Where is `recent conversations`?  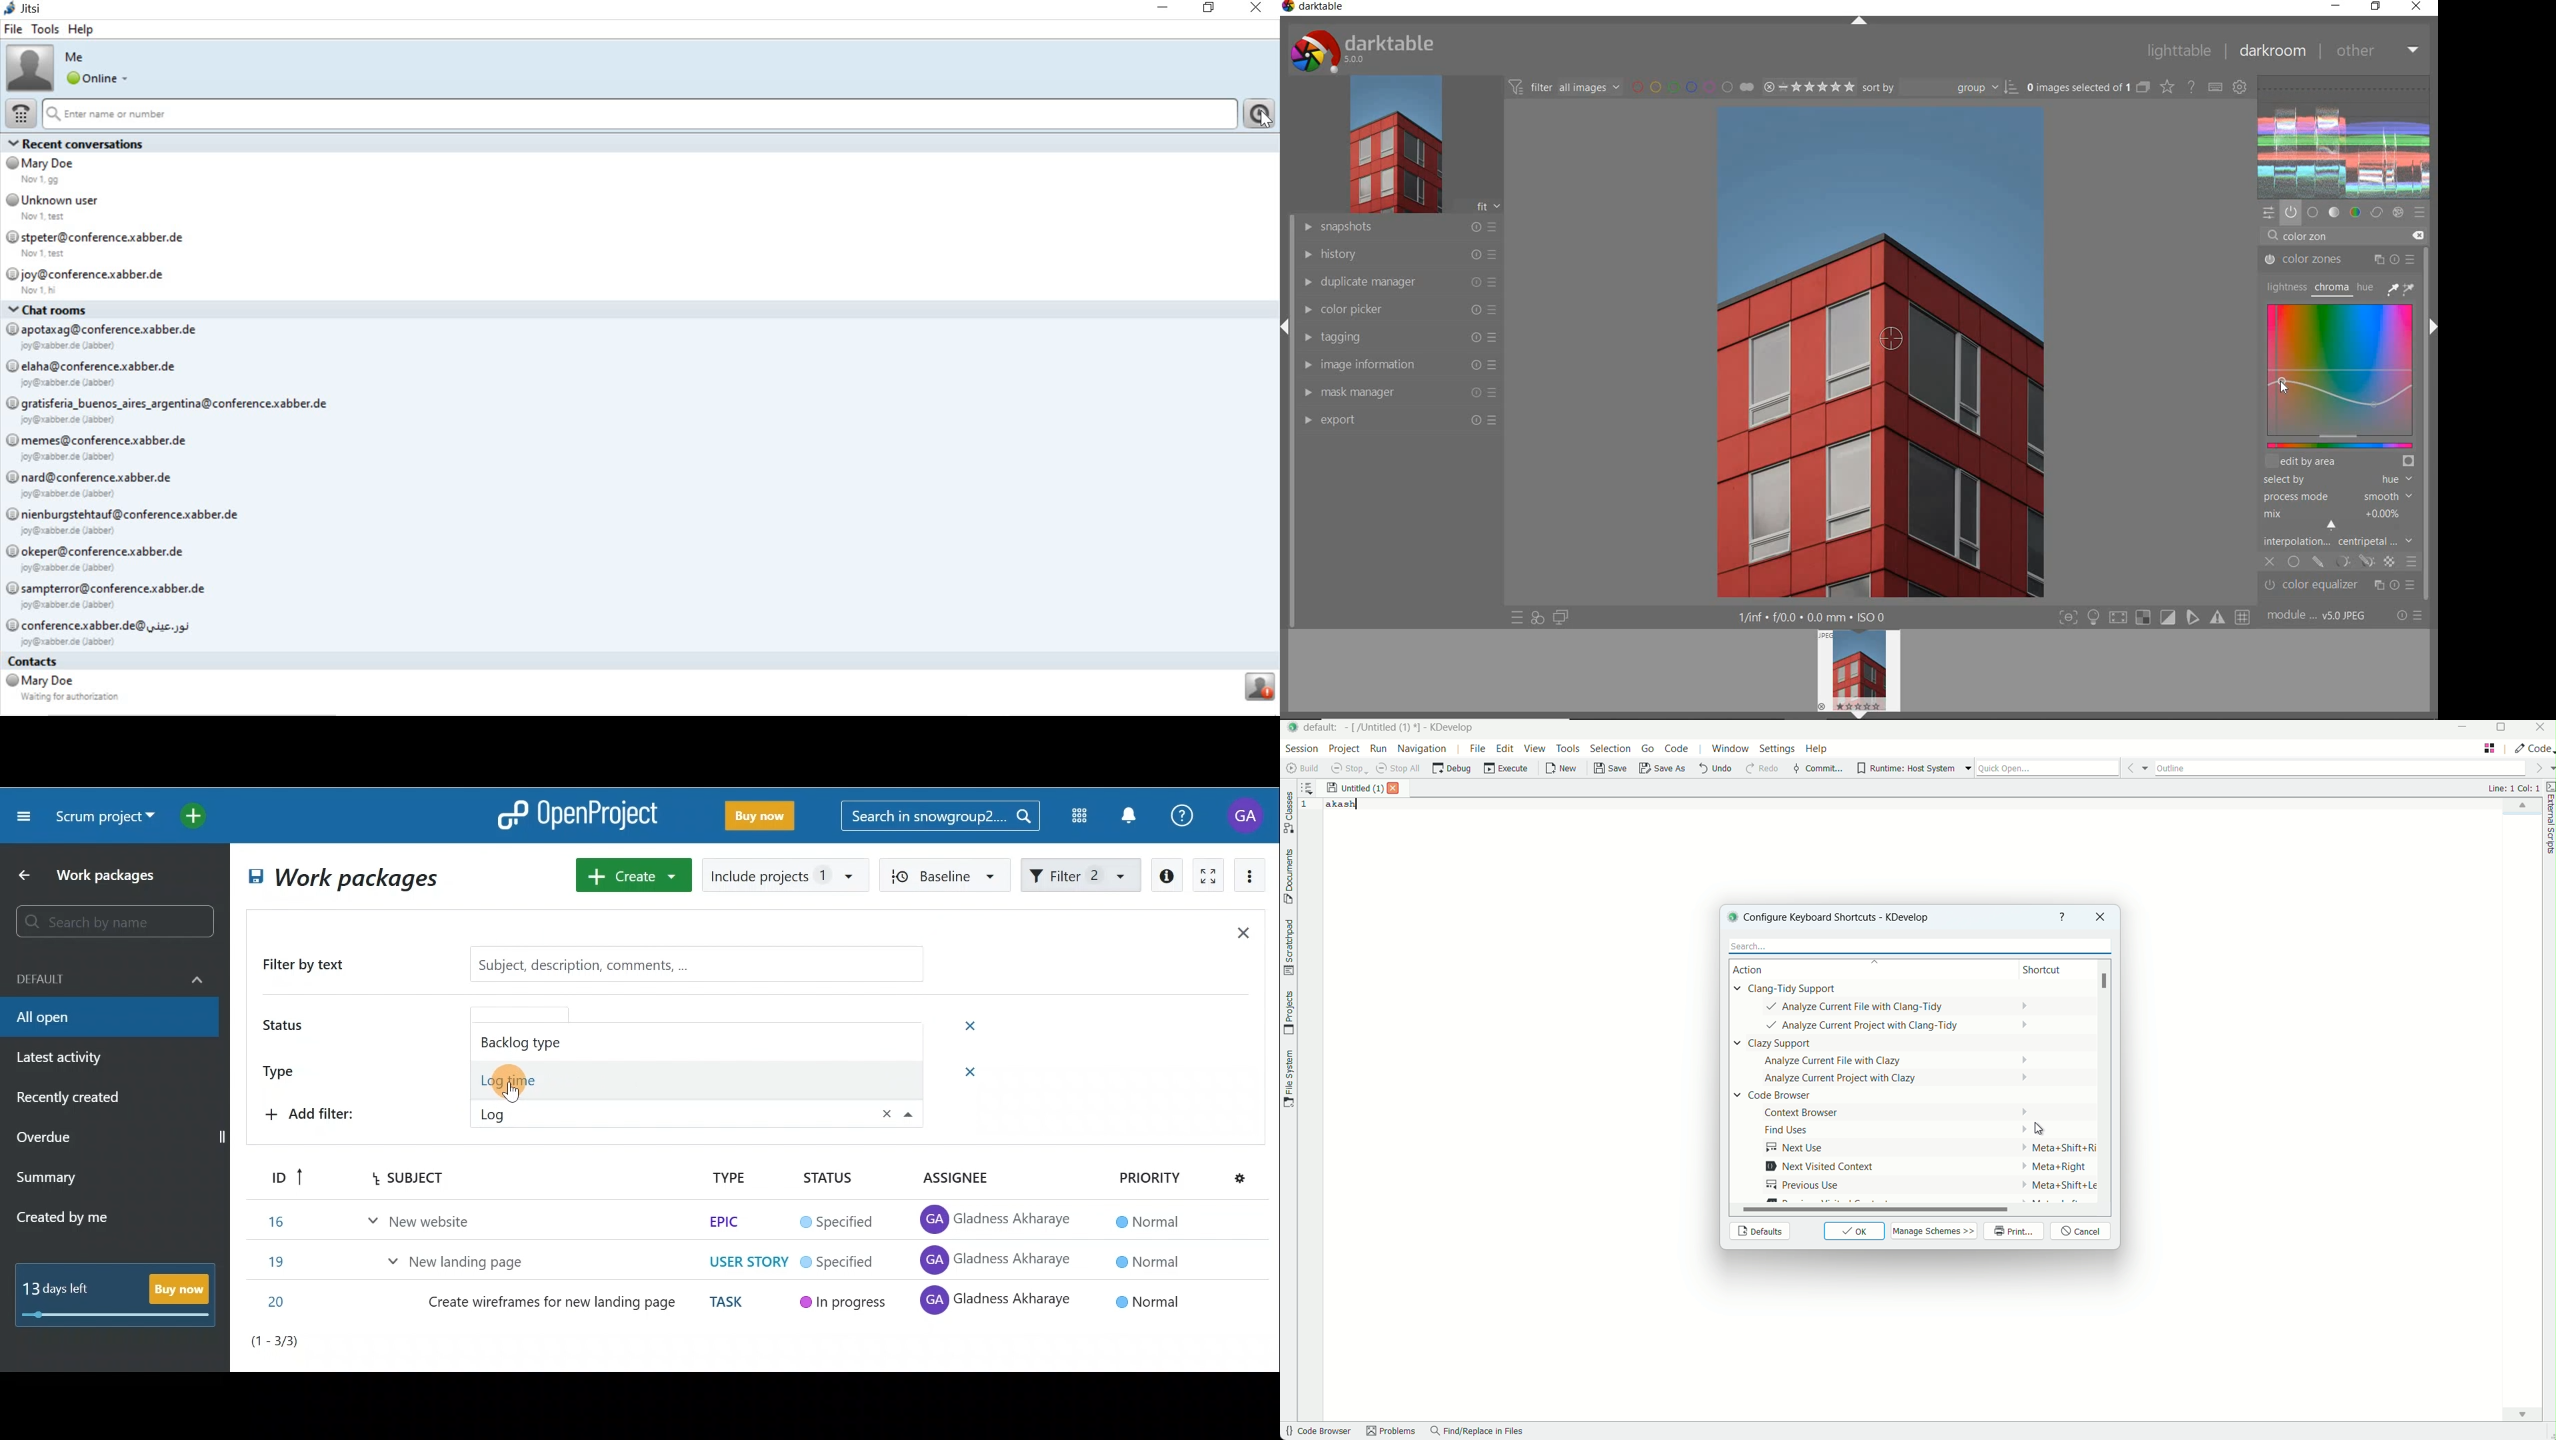 recent conversations is located at coordinates (641, 219).